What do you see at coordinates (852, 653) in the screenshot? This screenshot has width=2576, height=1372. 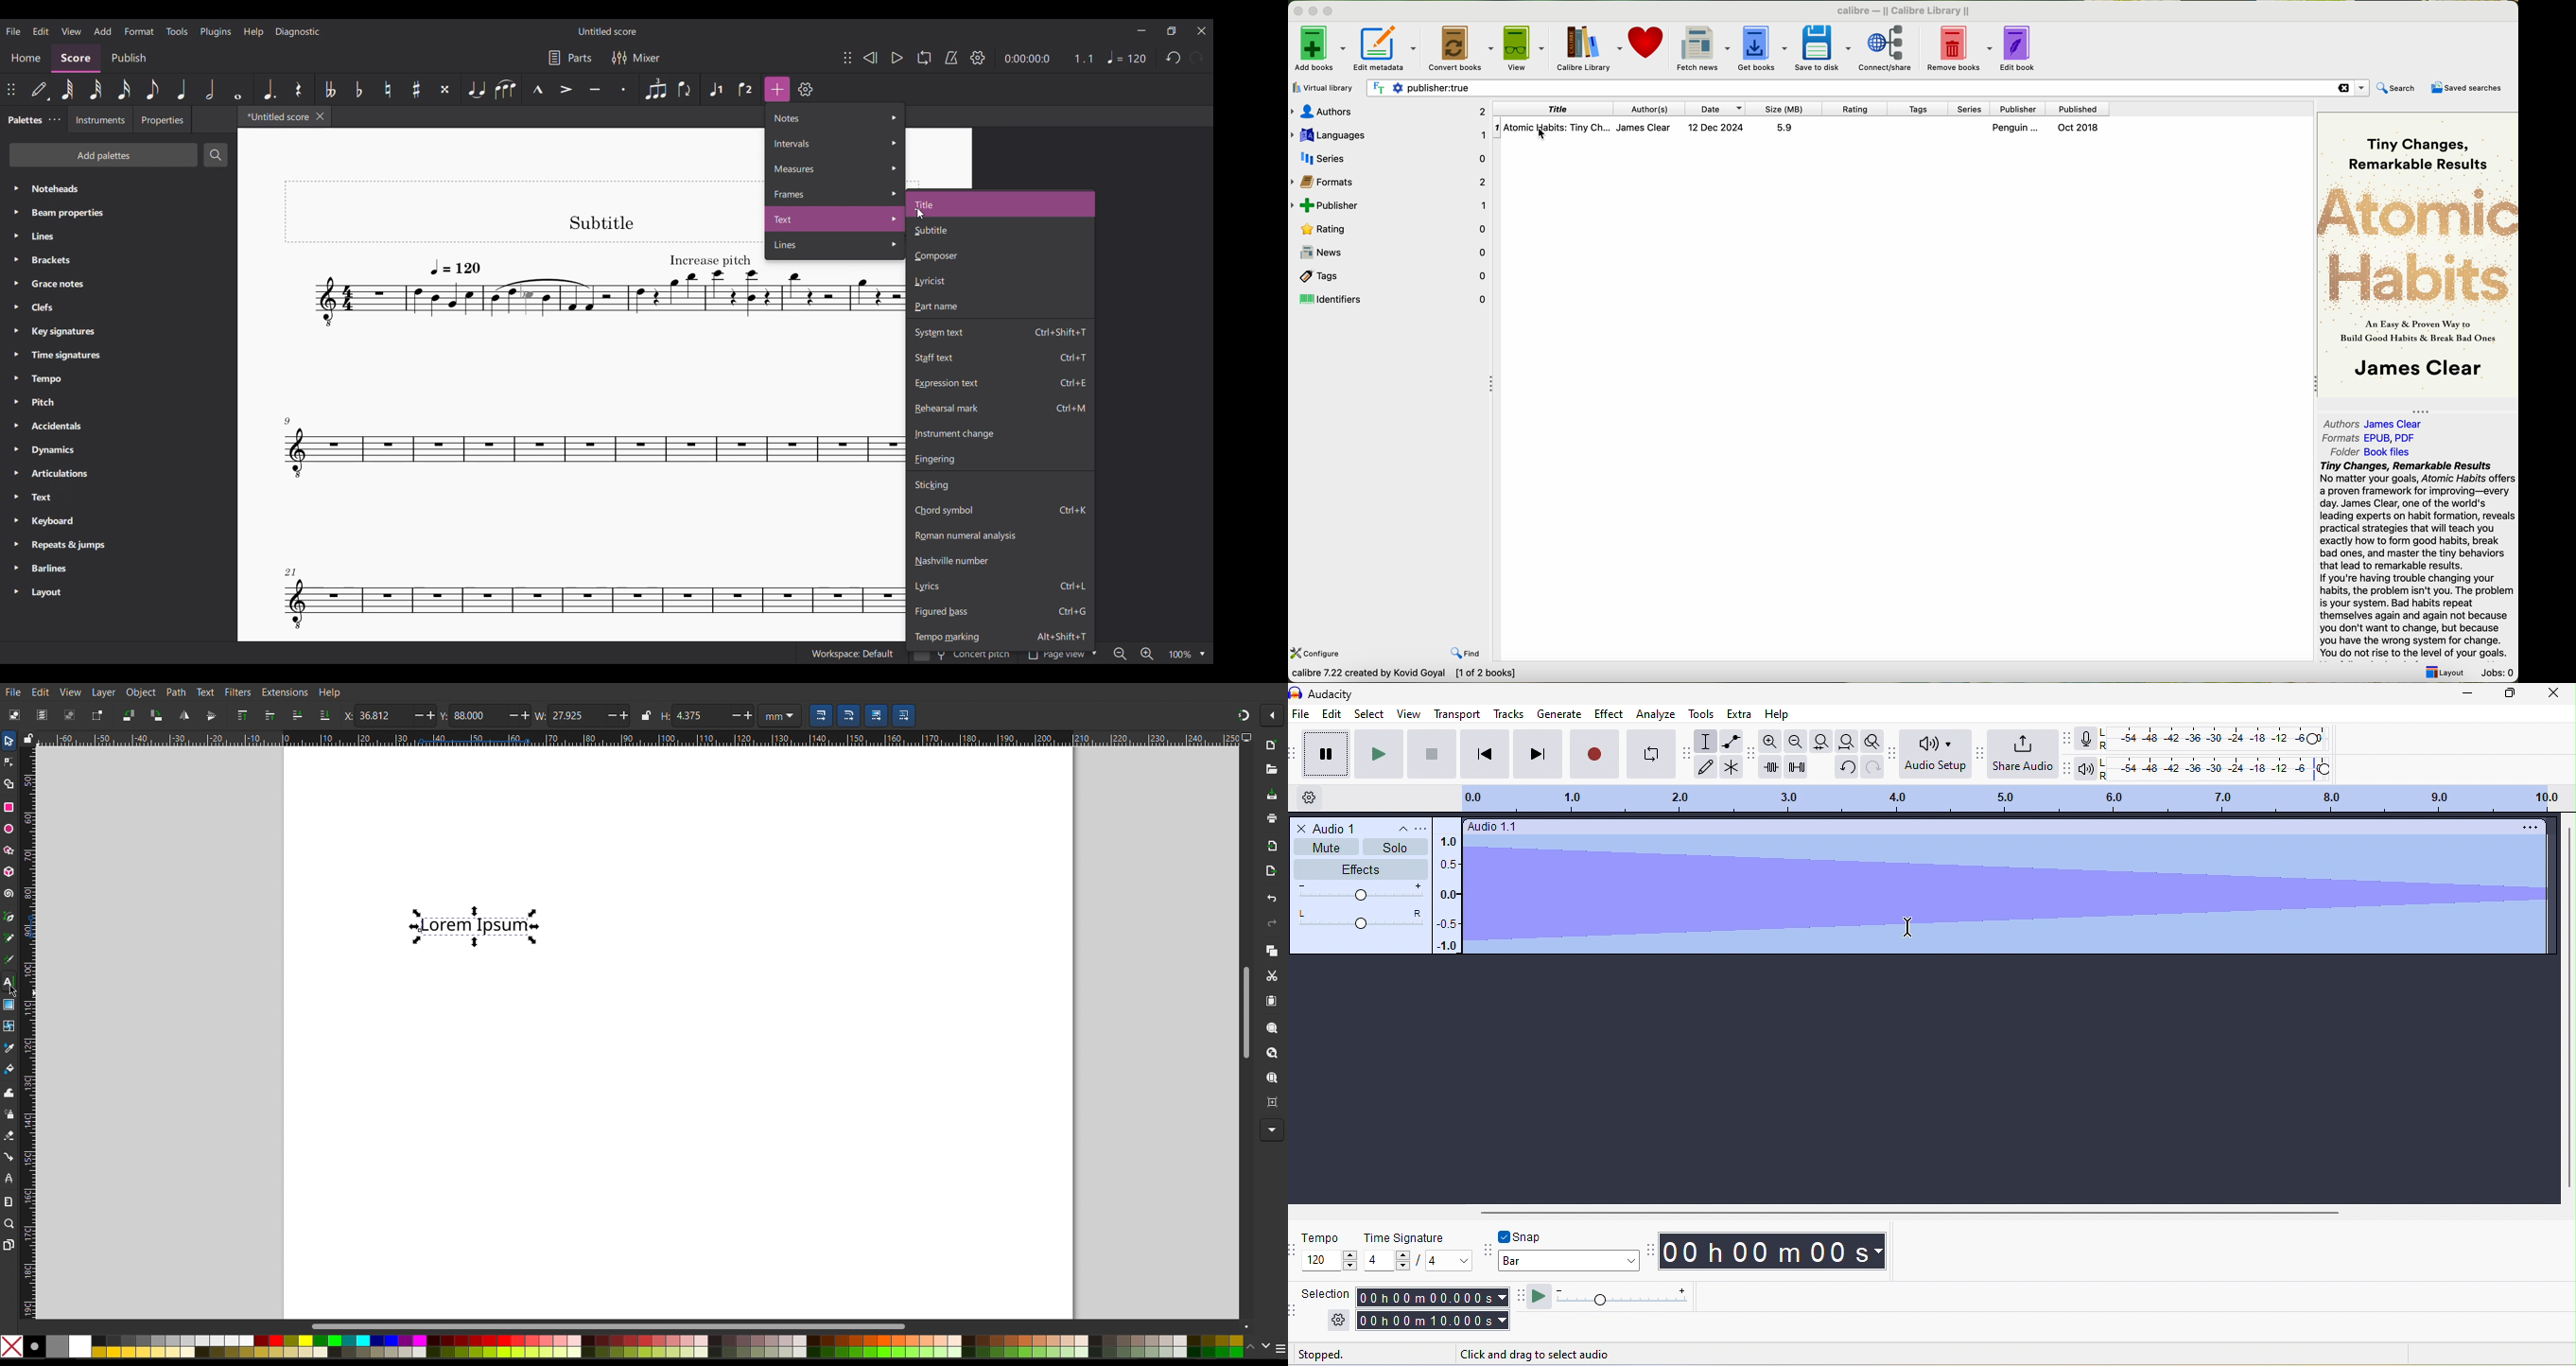 I see `Workspace: Default` at bounding box center [852, 653].